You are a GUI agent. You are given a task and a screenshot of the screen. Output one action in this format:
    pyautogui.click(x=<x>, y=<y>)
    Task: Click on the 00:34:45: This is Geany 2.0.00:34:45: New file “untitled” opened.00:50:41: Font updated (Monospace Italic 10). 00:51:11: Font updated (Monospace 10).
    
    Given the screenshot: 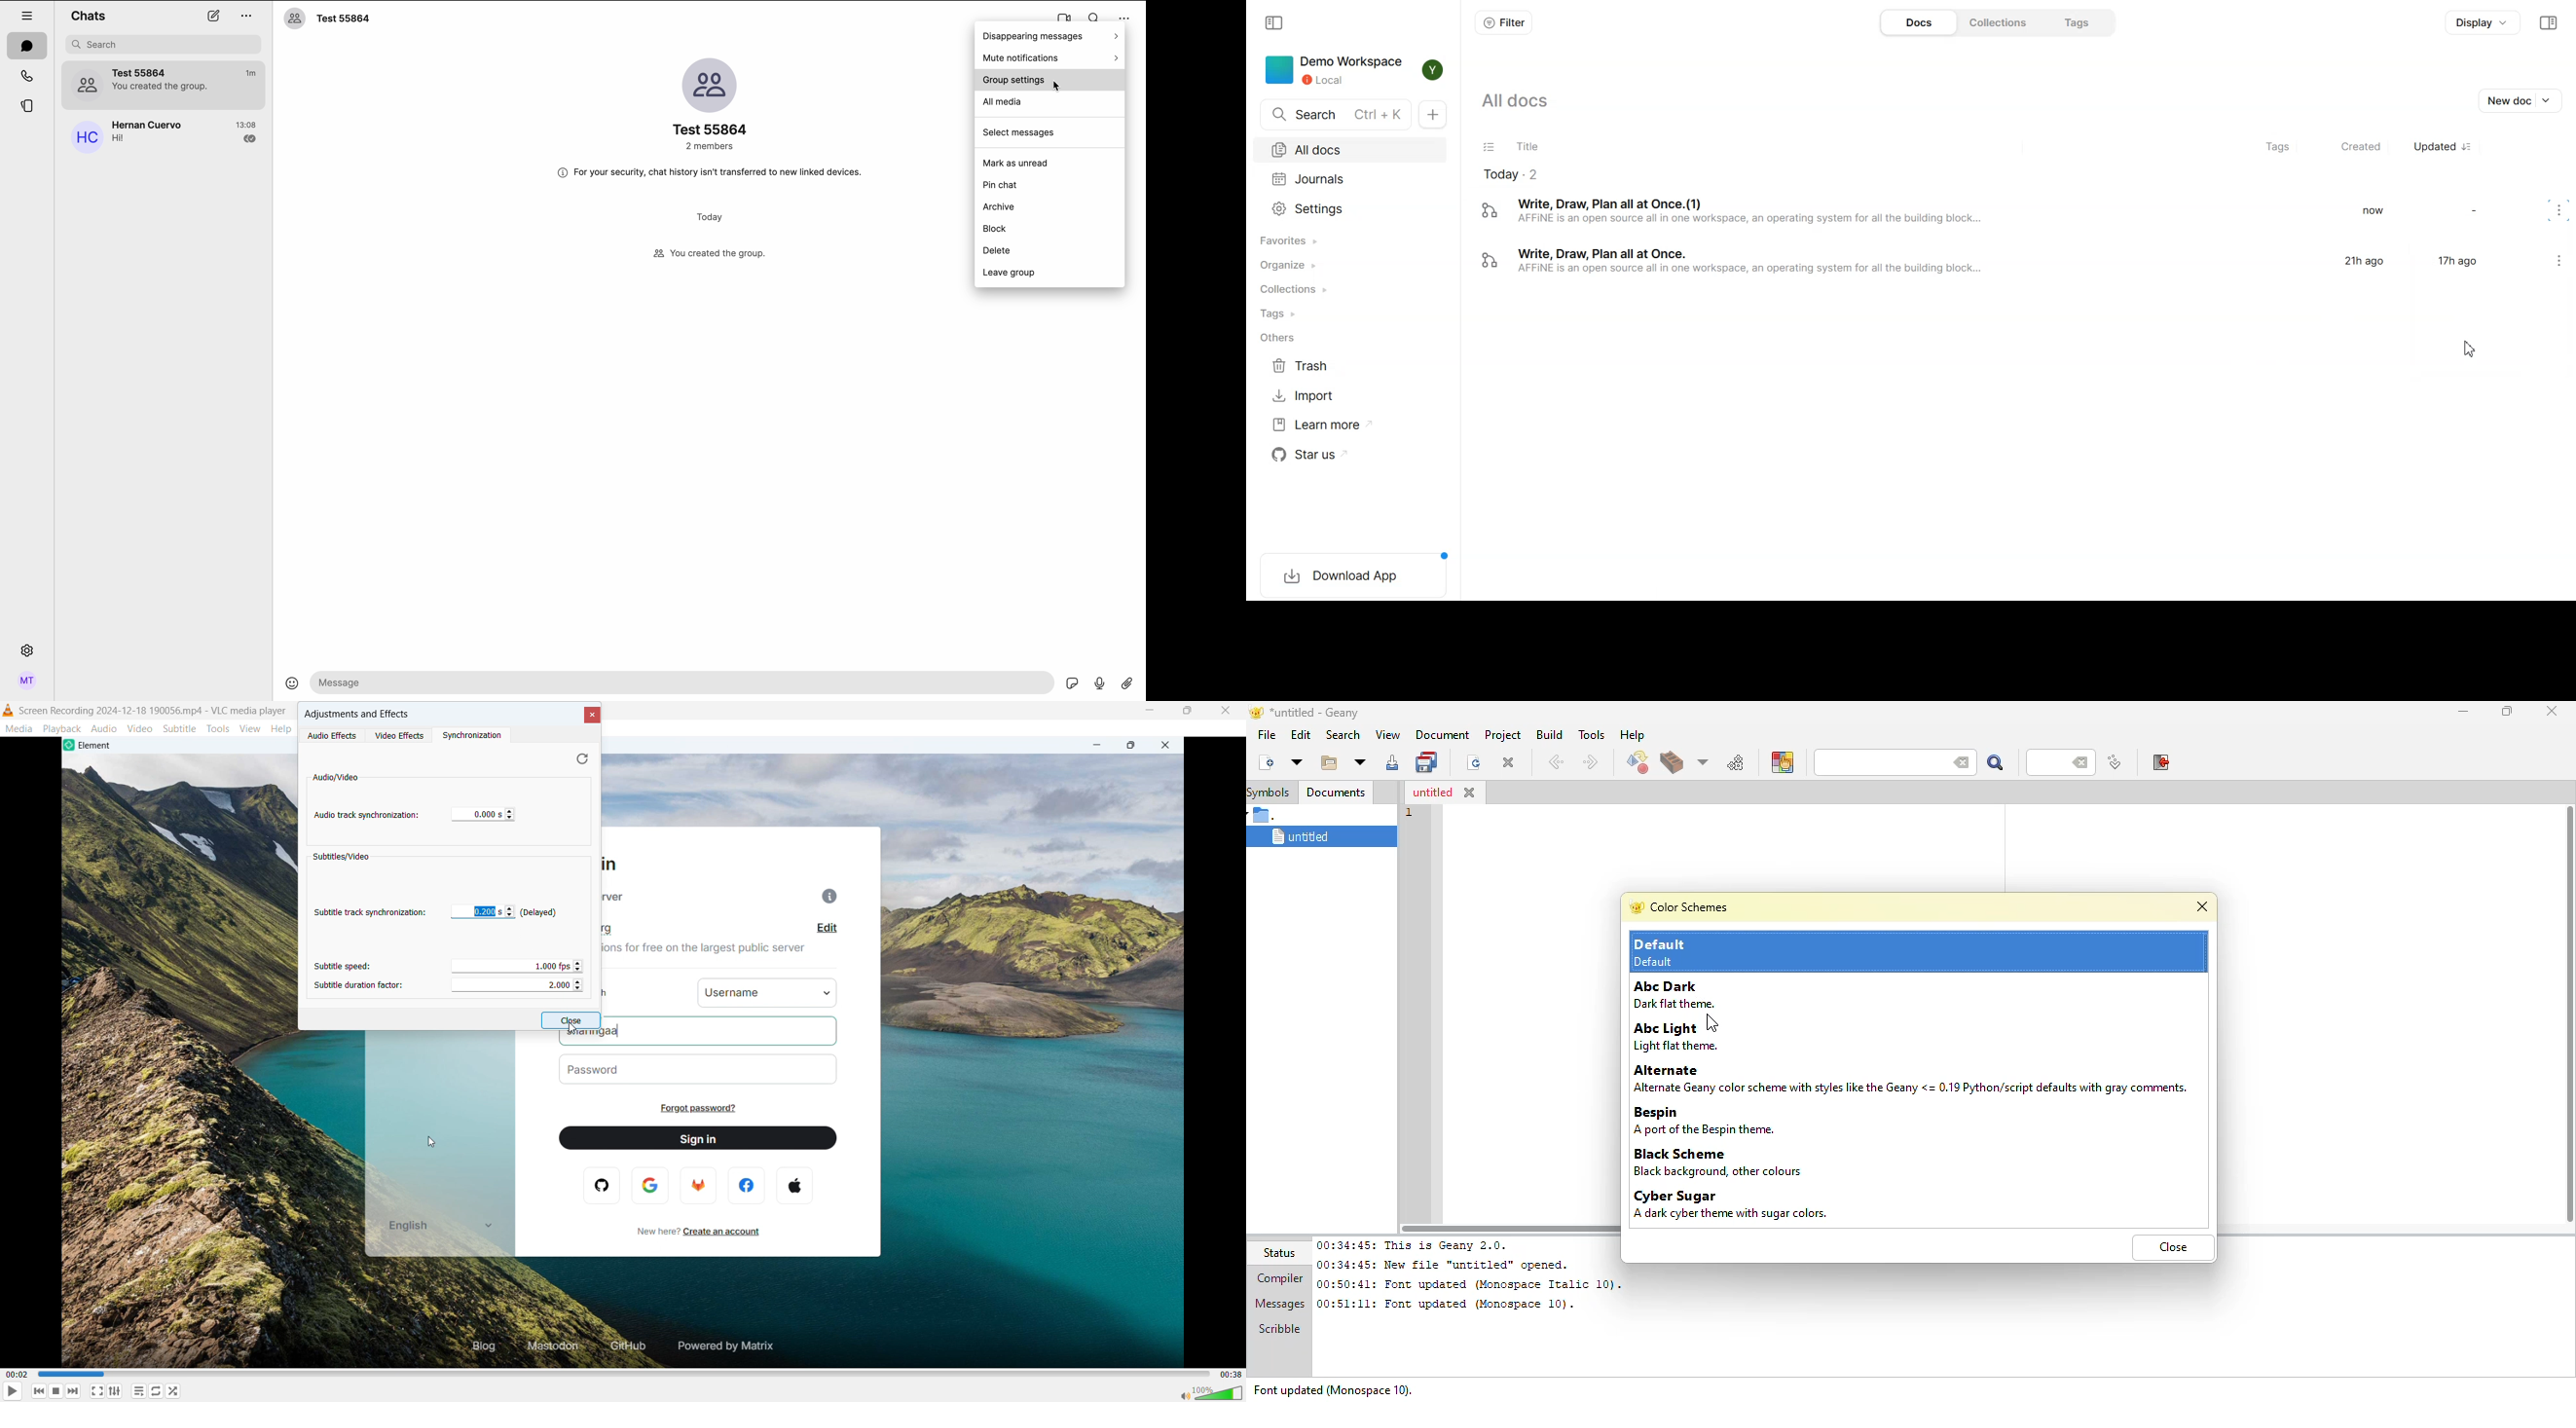 What is the action you would take?
    pyautogui.click(x=1468, y=1274)
    